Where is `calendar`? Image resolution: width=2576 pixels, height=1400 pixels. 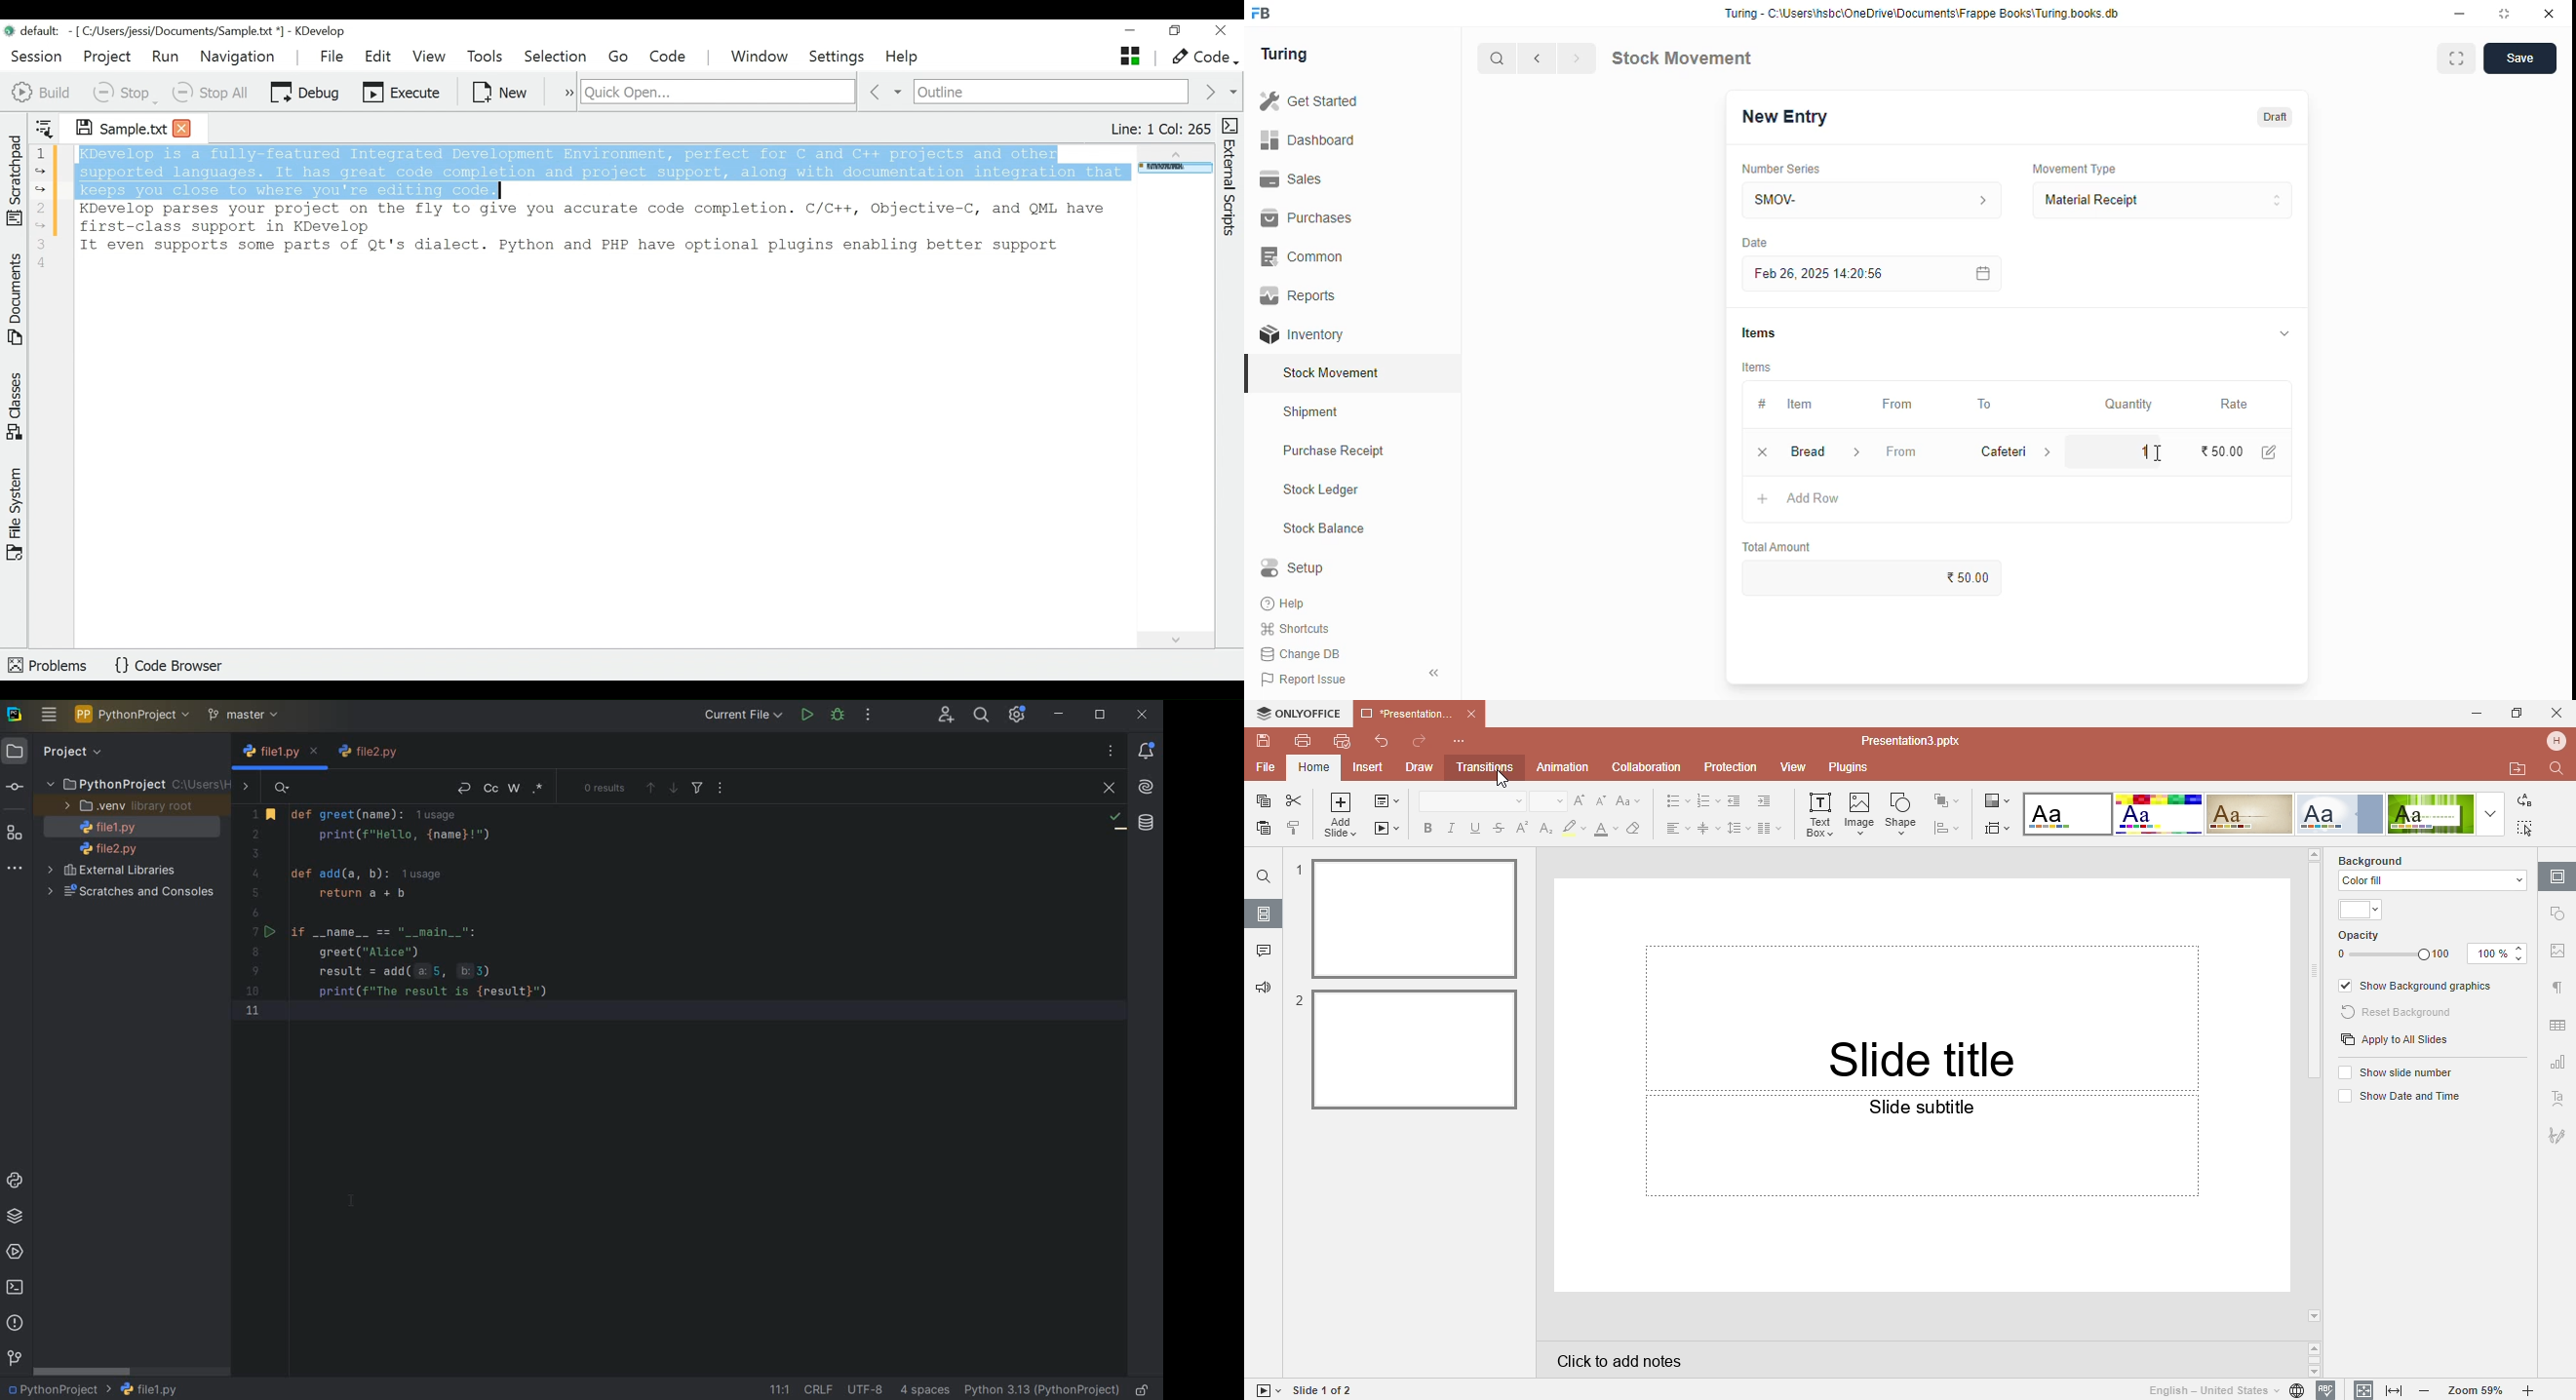
calendar is located at coordinates (1981, 273).